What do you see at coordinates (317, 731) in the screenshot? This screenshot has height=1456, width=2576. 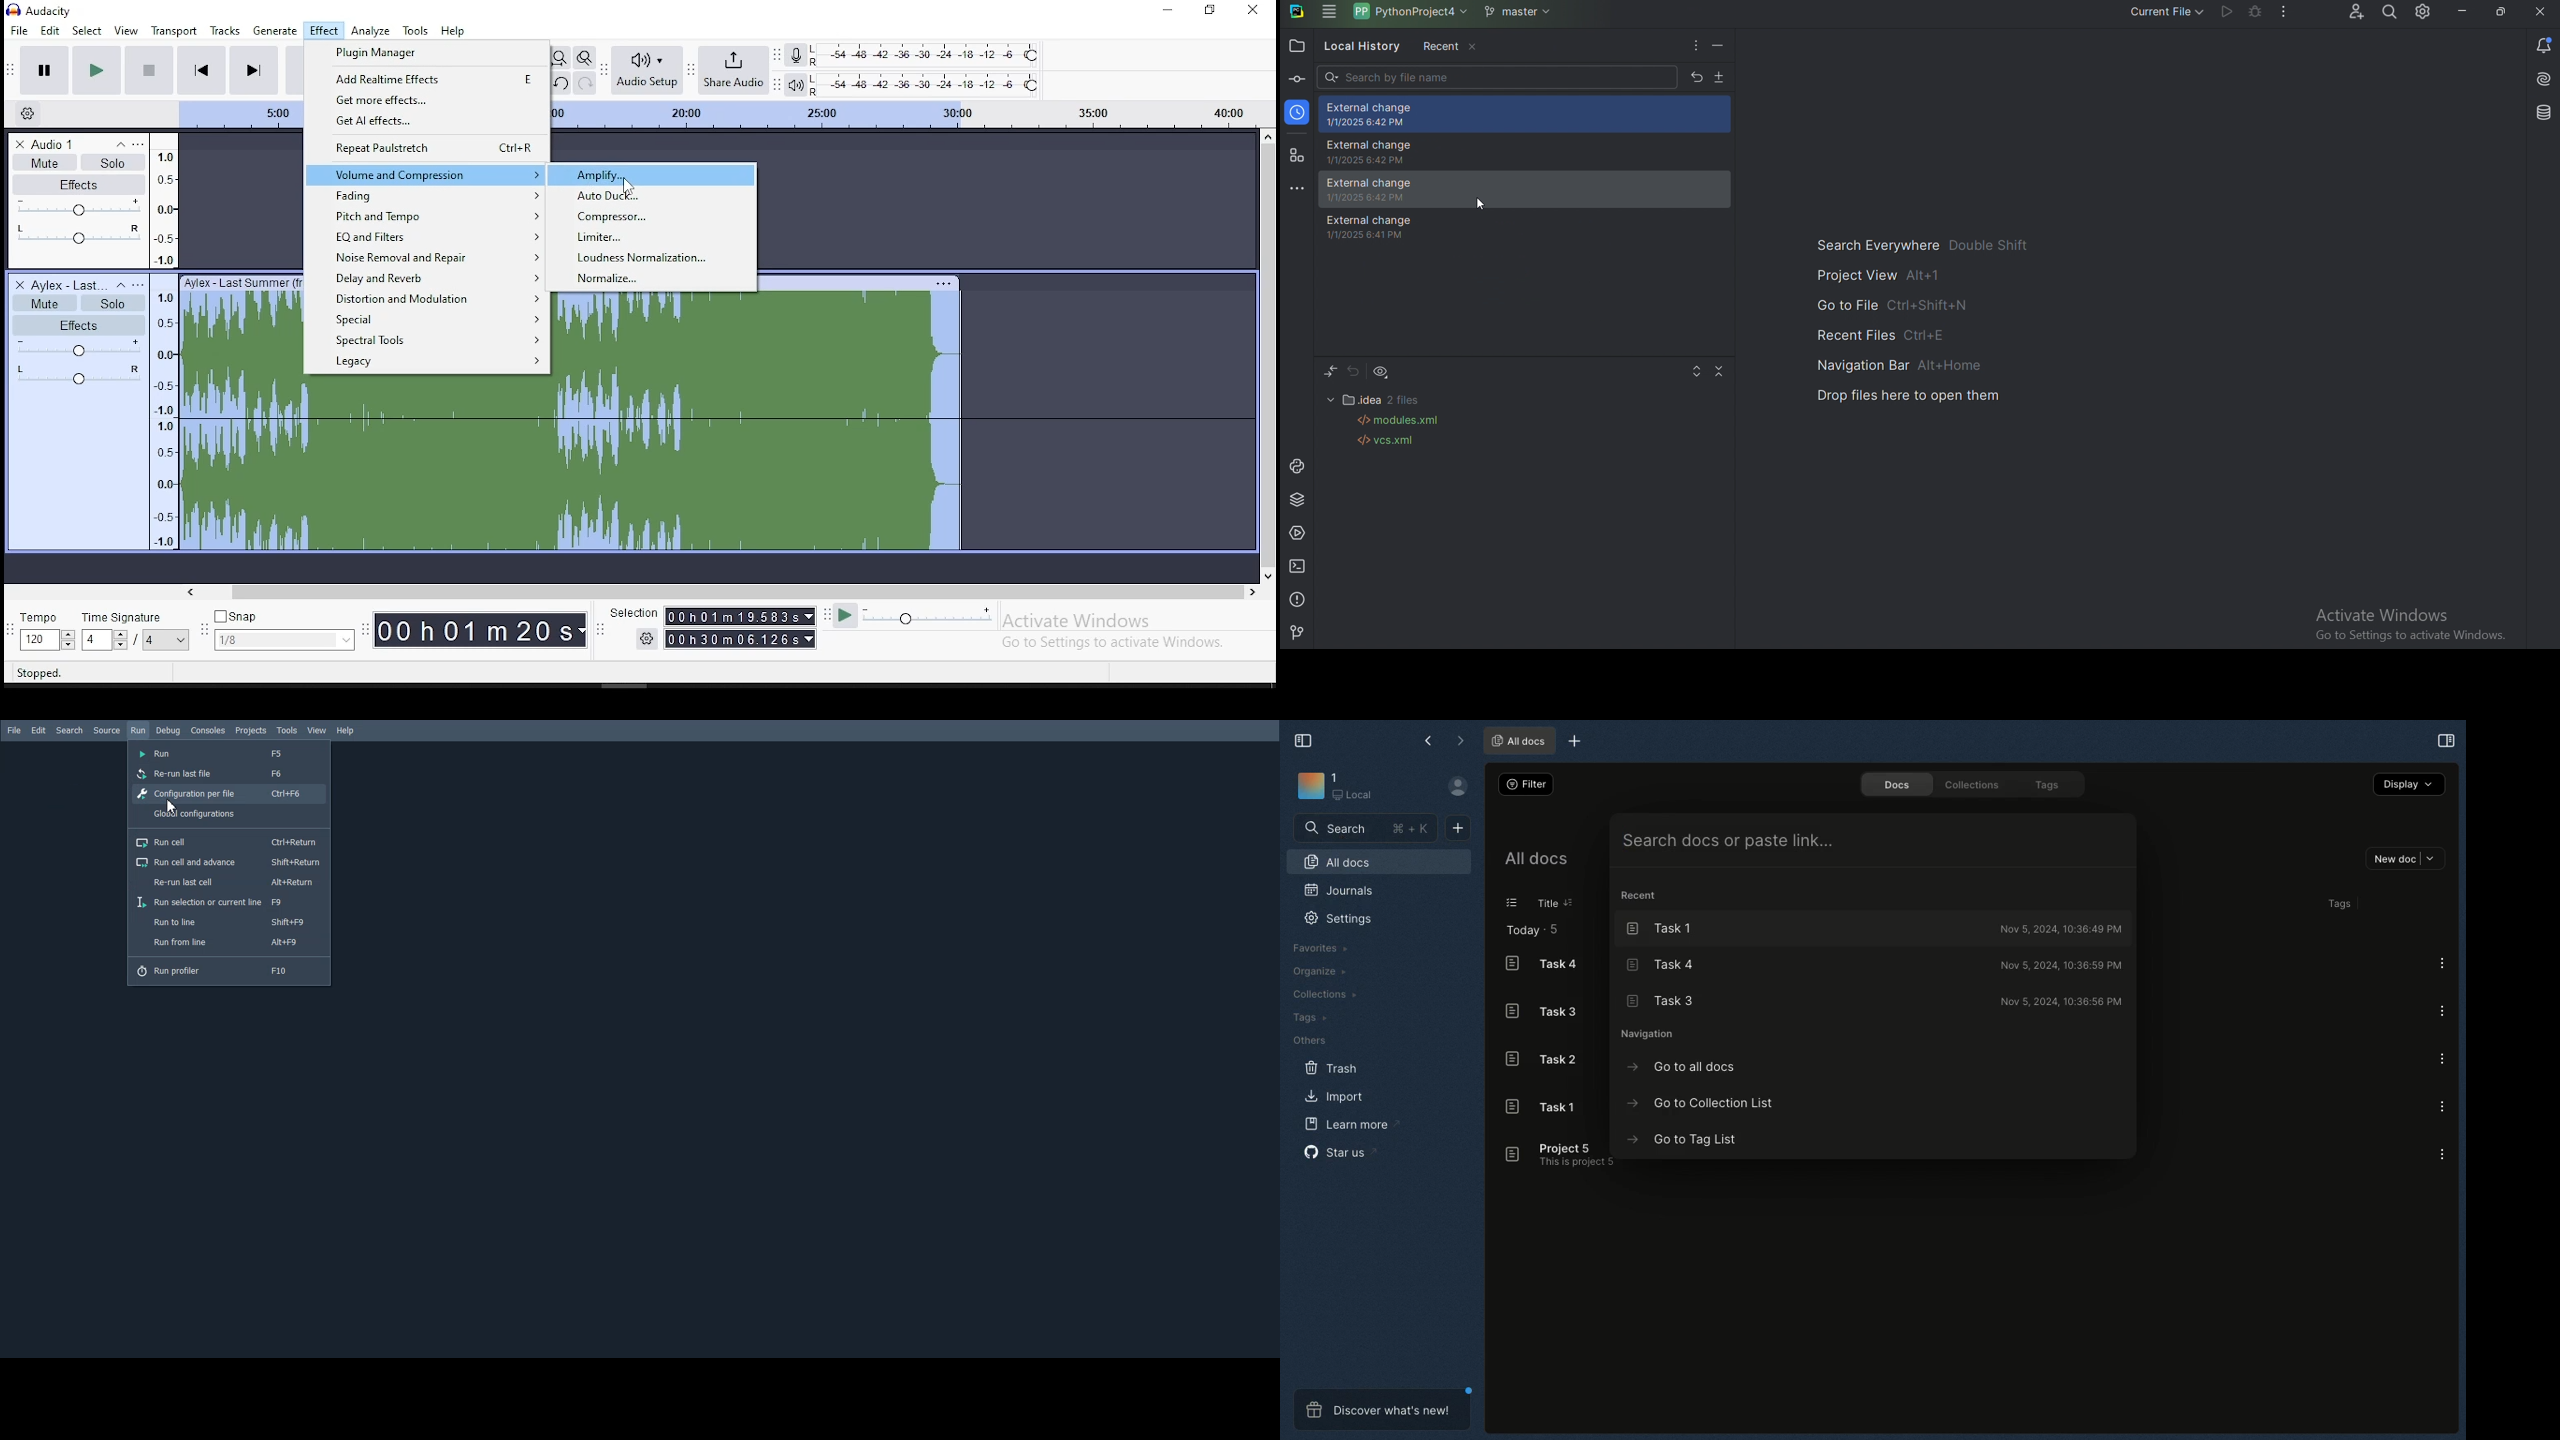 I see `View` at bounding box center [317, 731].